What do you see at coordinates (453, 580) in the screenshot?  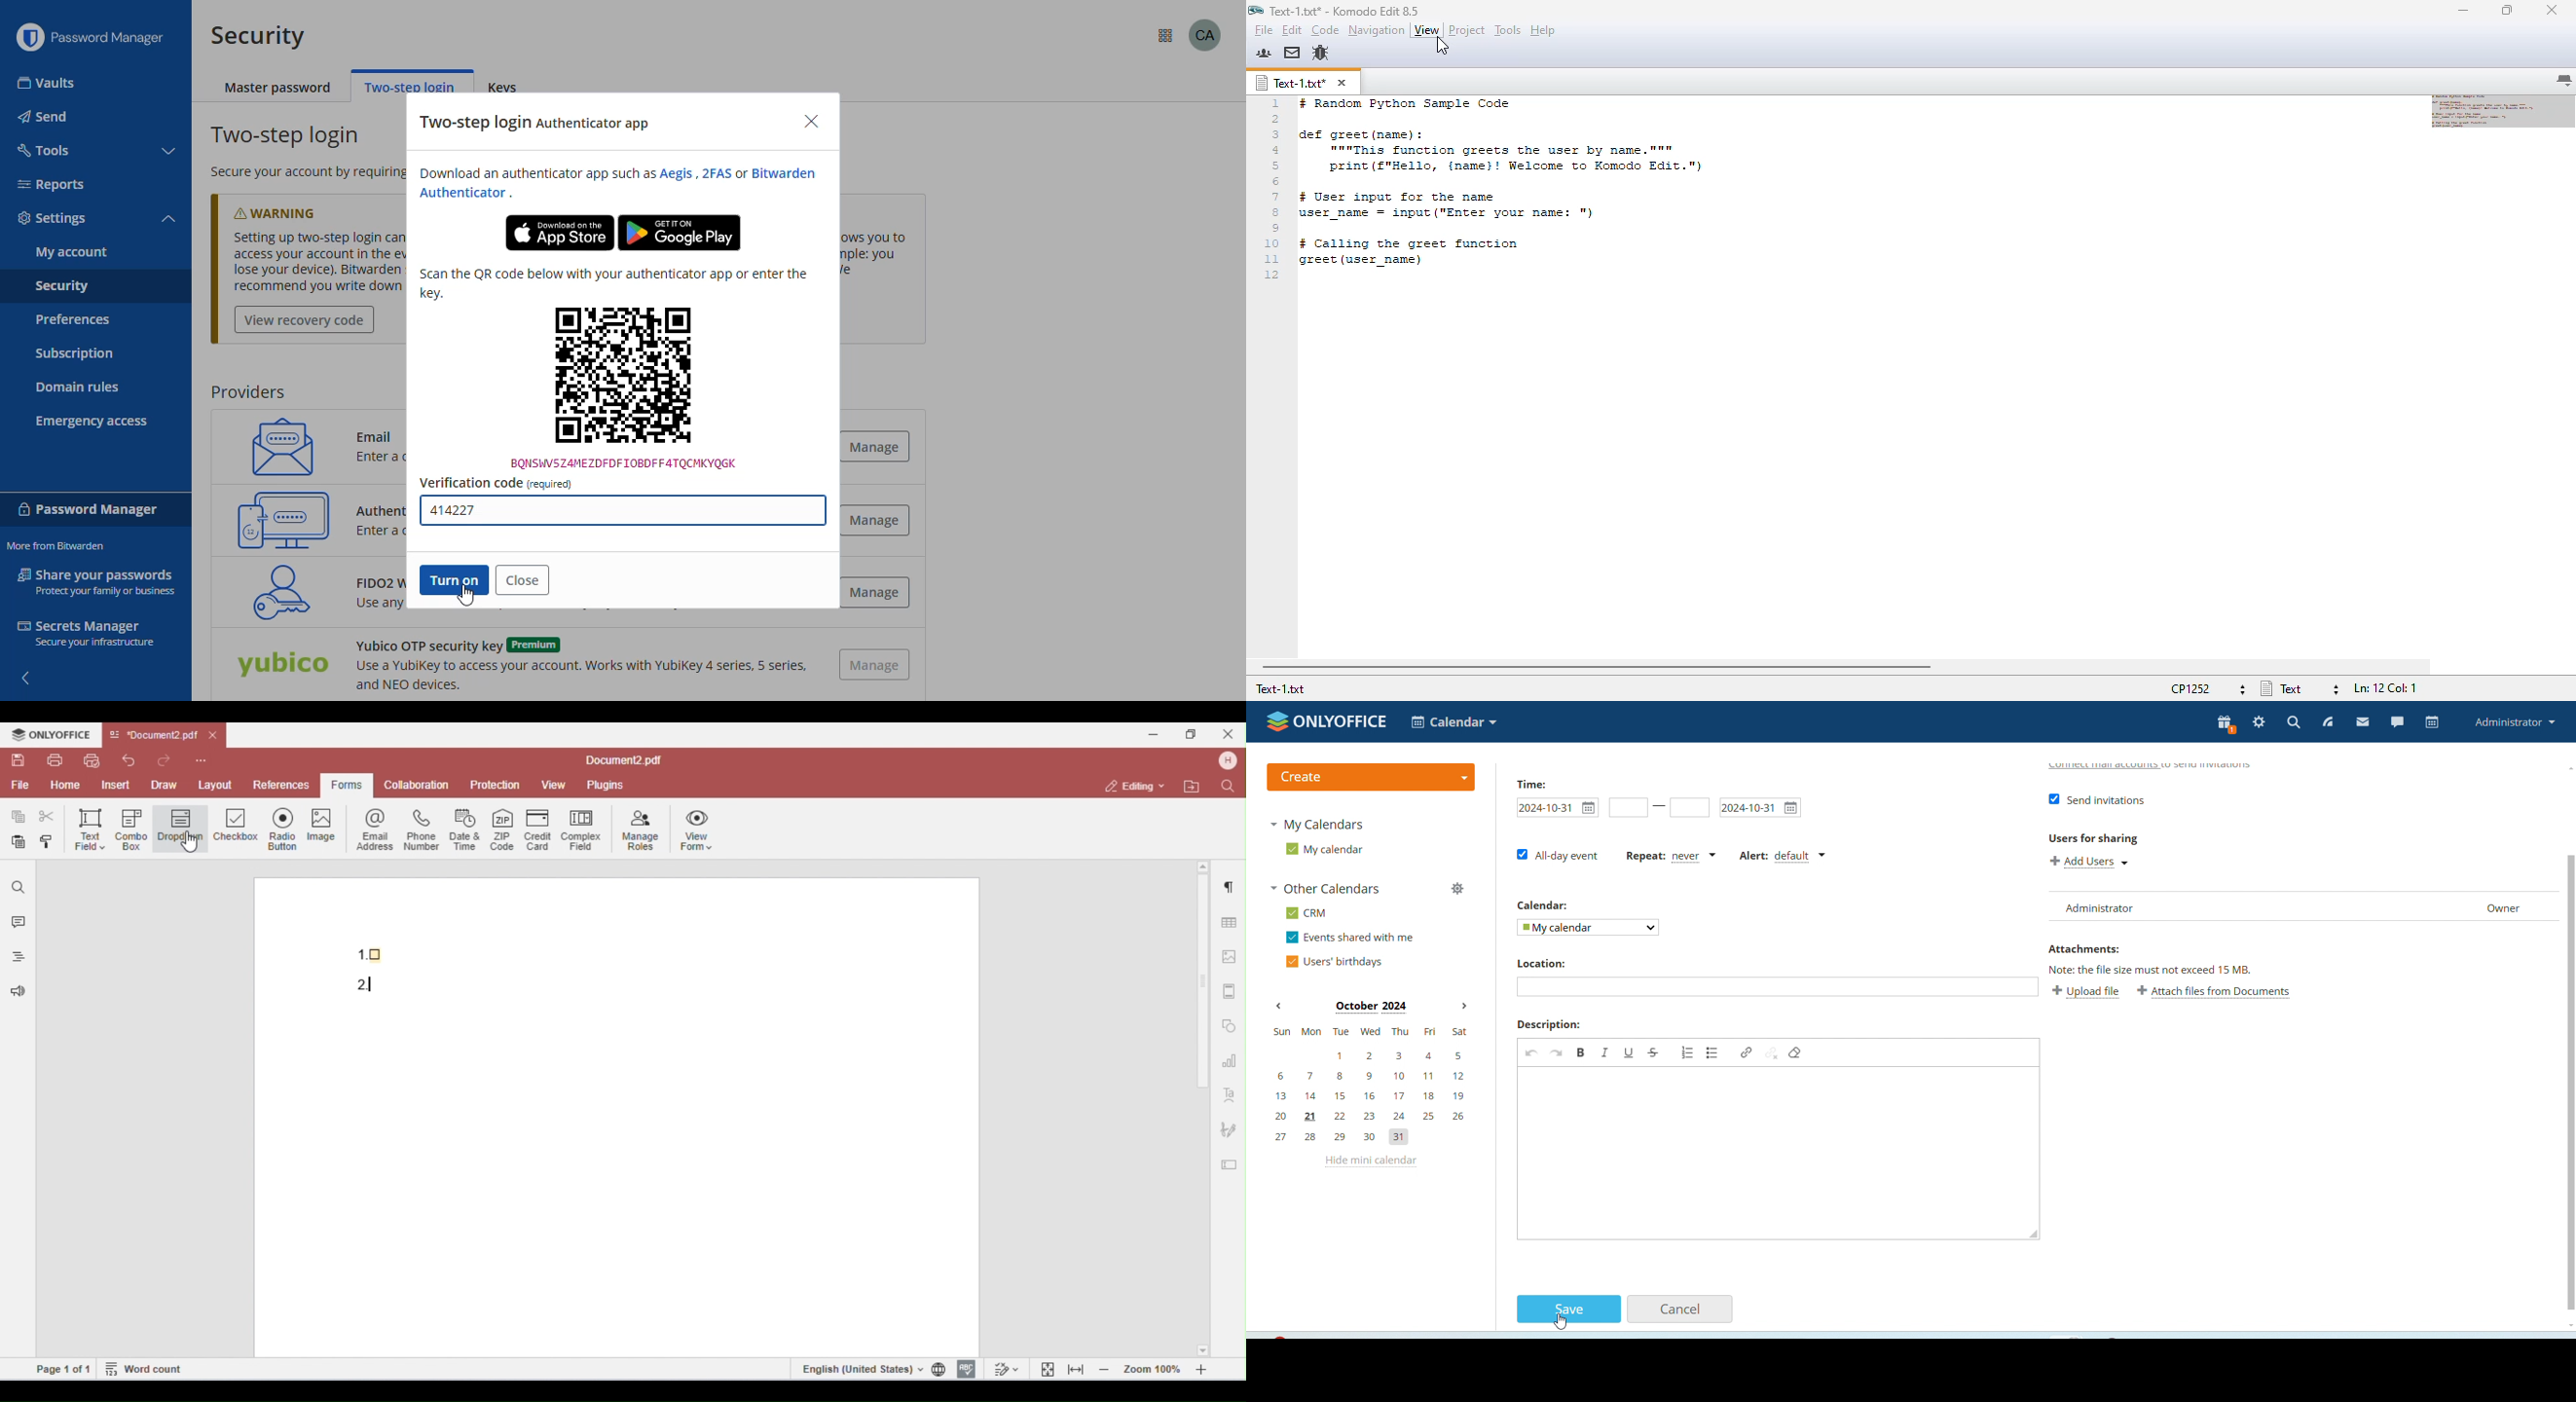 I see `turn on` at bounding box center [453, 580].